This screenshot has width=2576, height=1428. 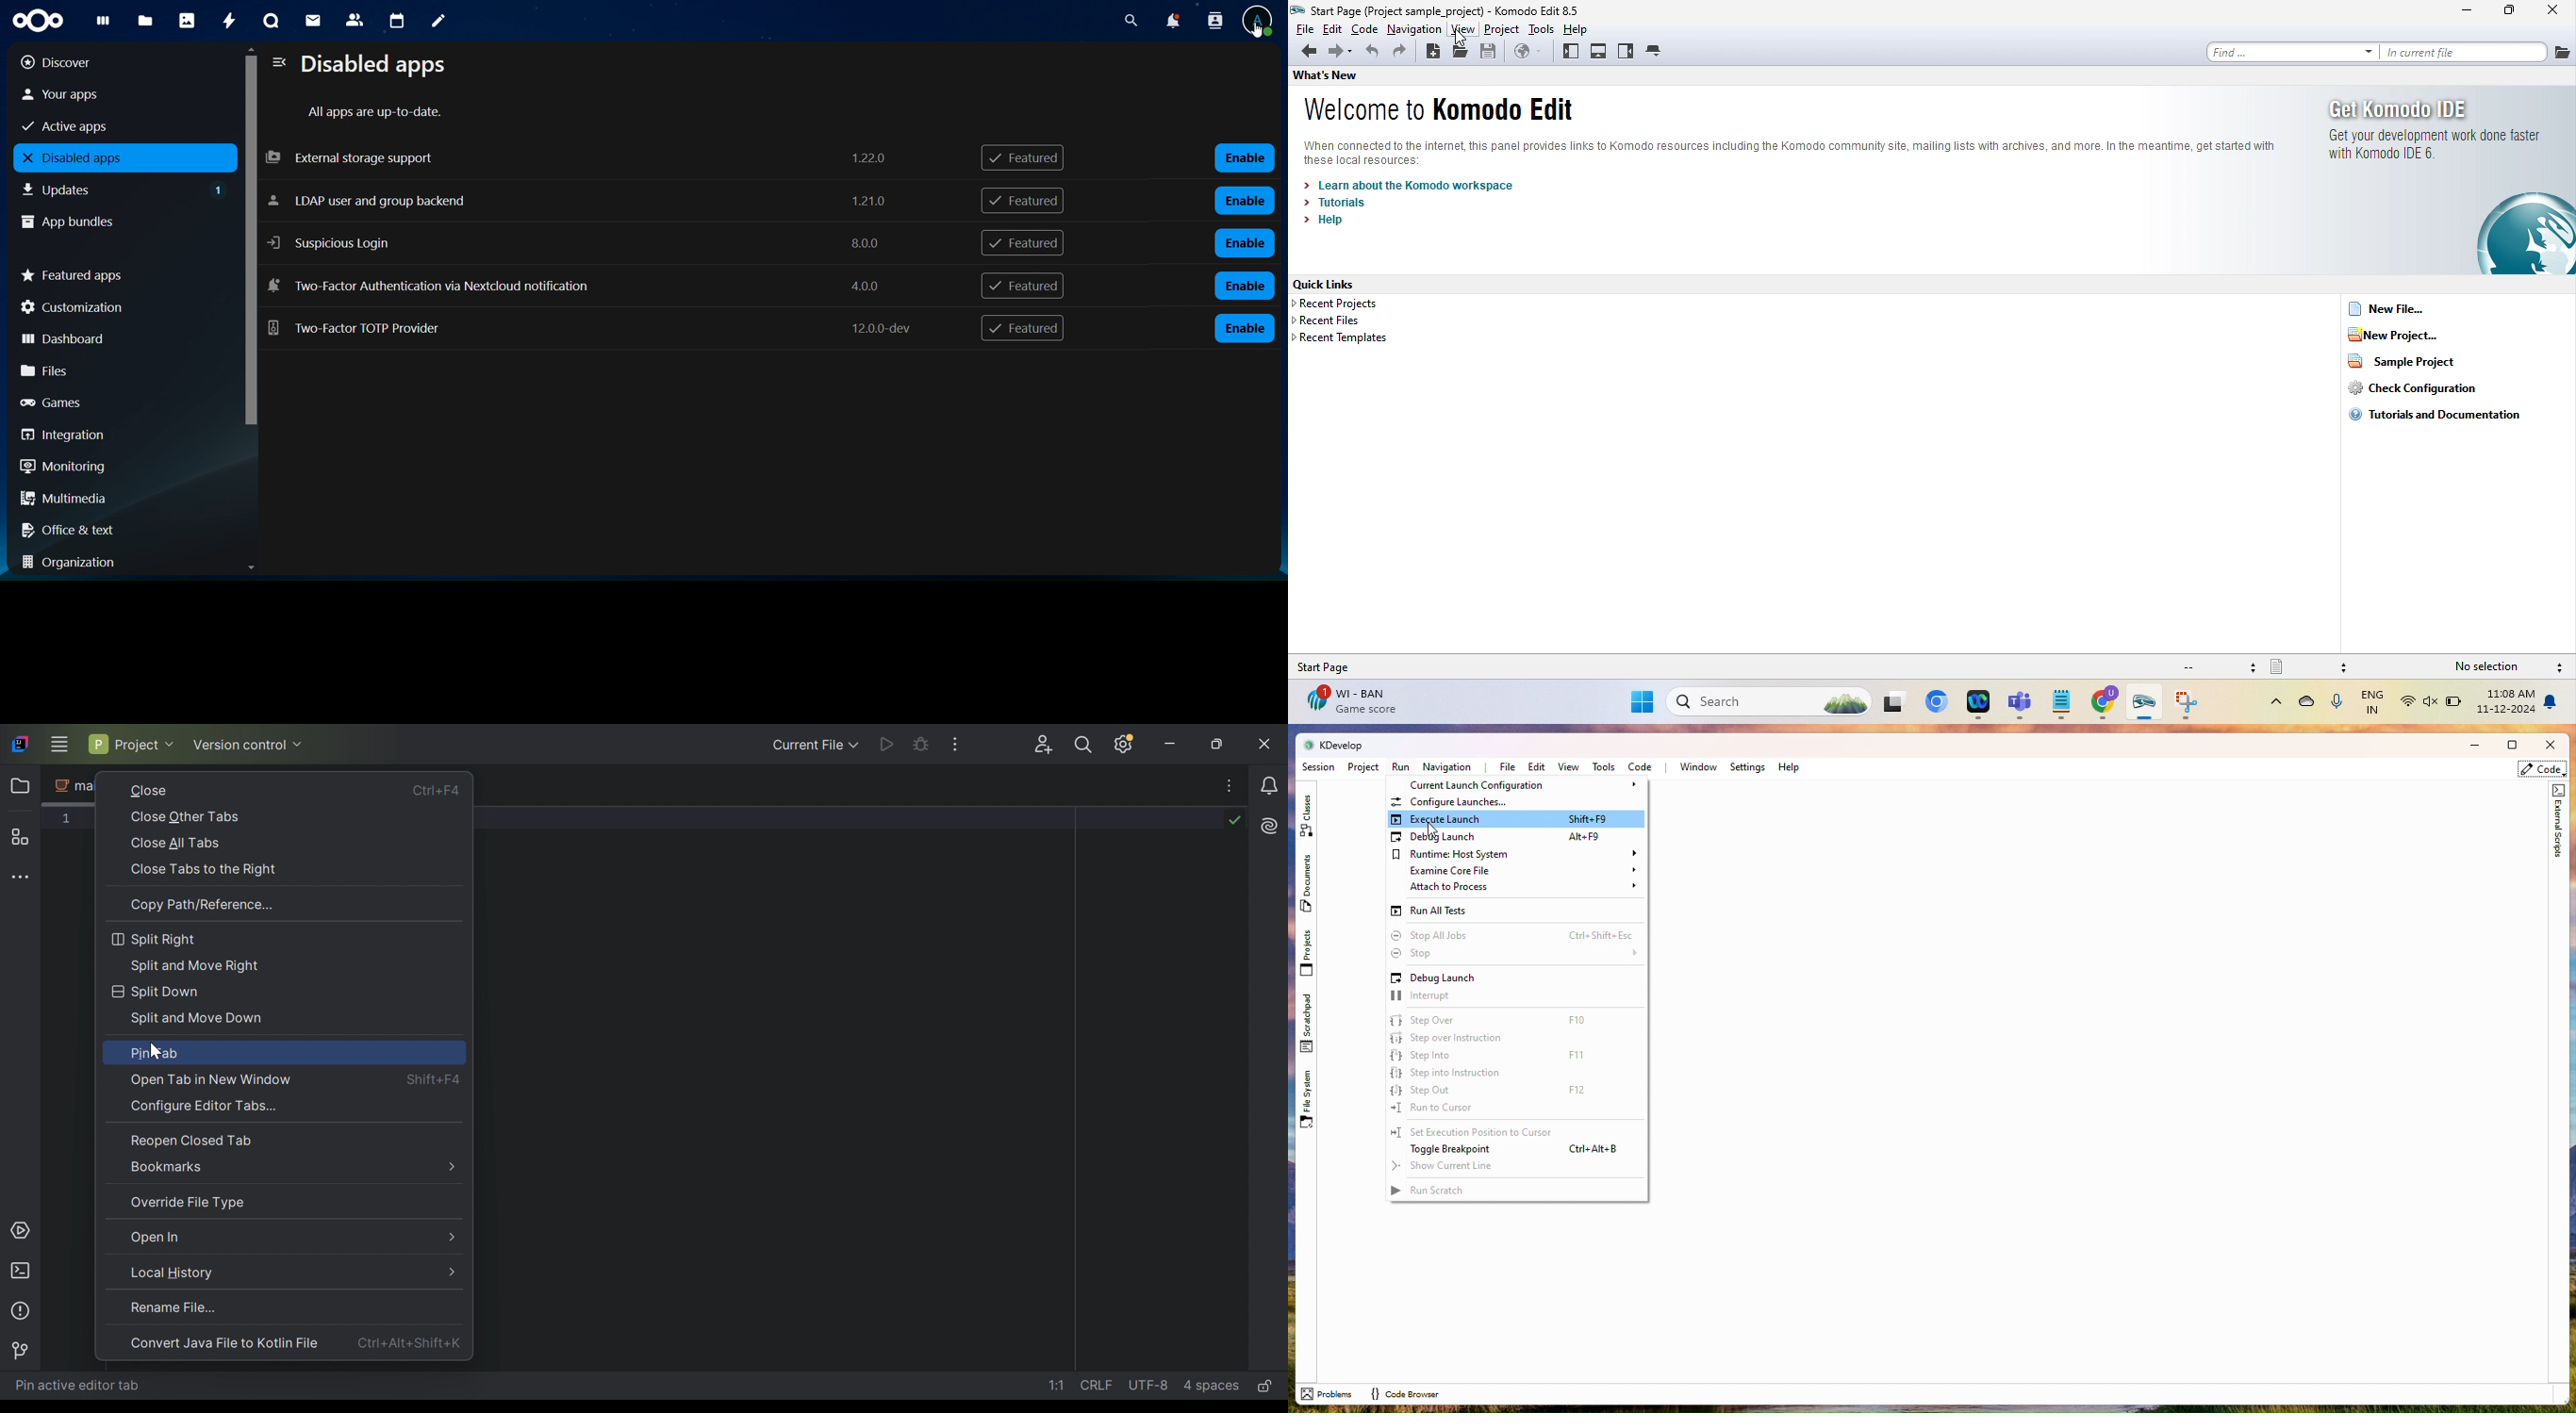 I want to click on suspicious login, so click(x=580, y=240).